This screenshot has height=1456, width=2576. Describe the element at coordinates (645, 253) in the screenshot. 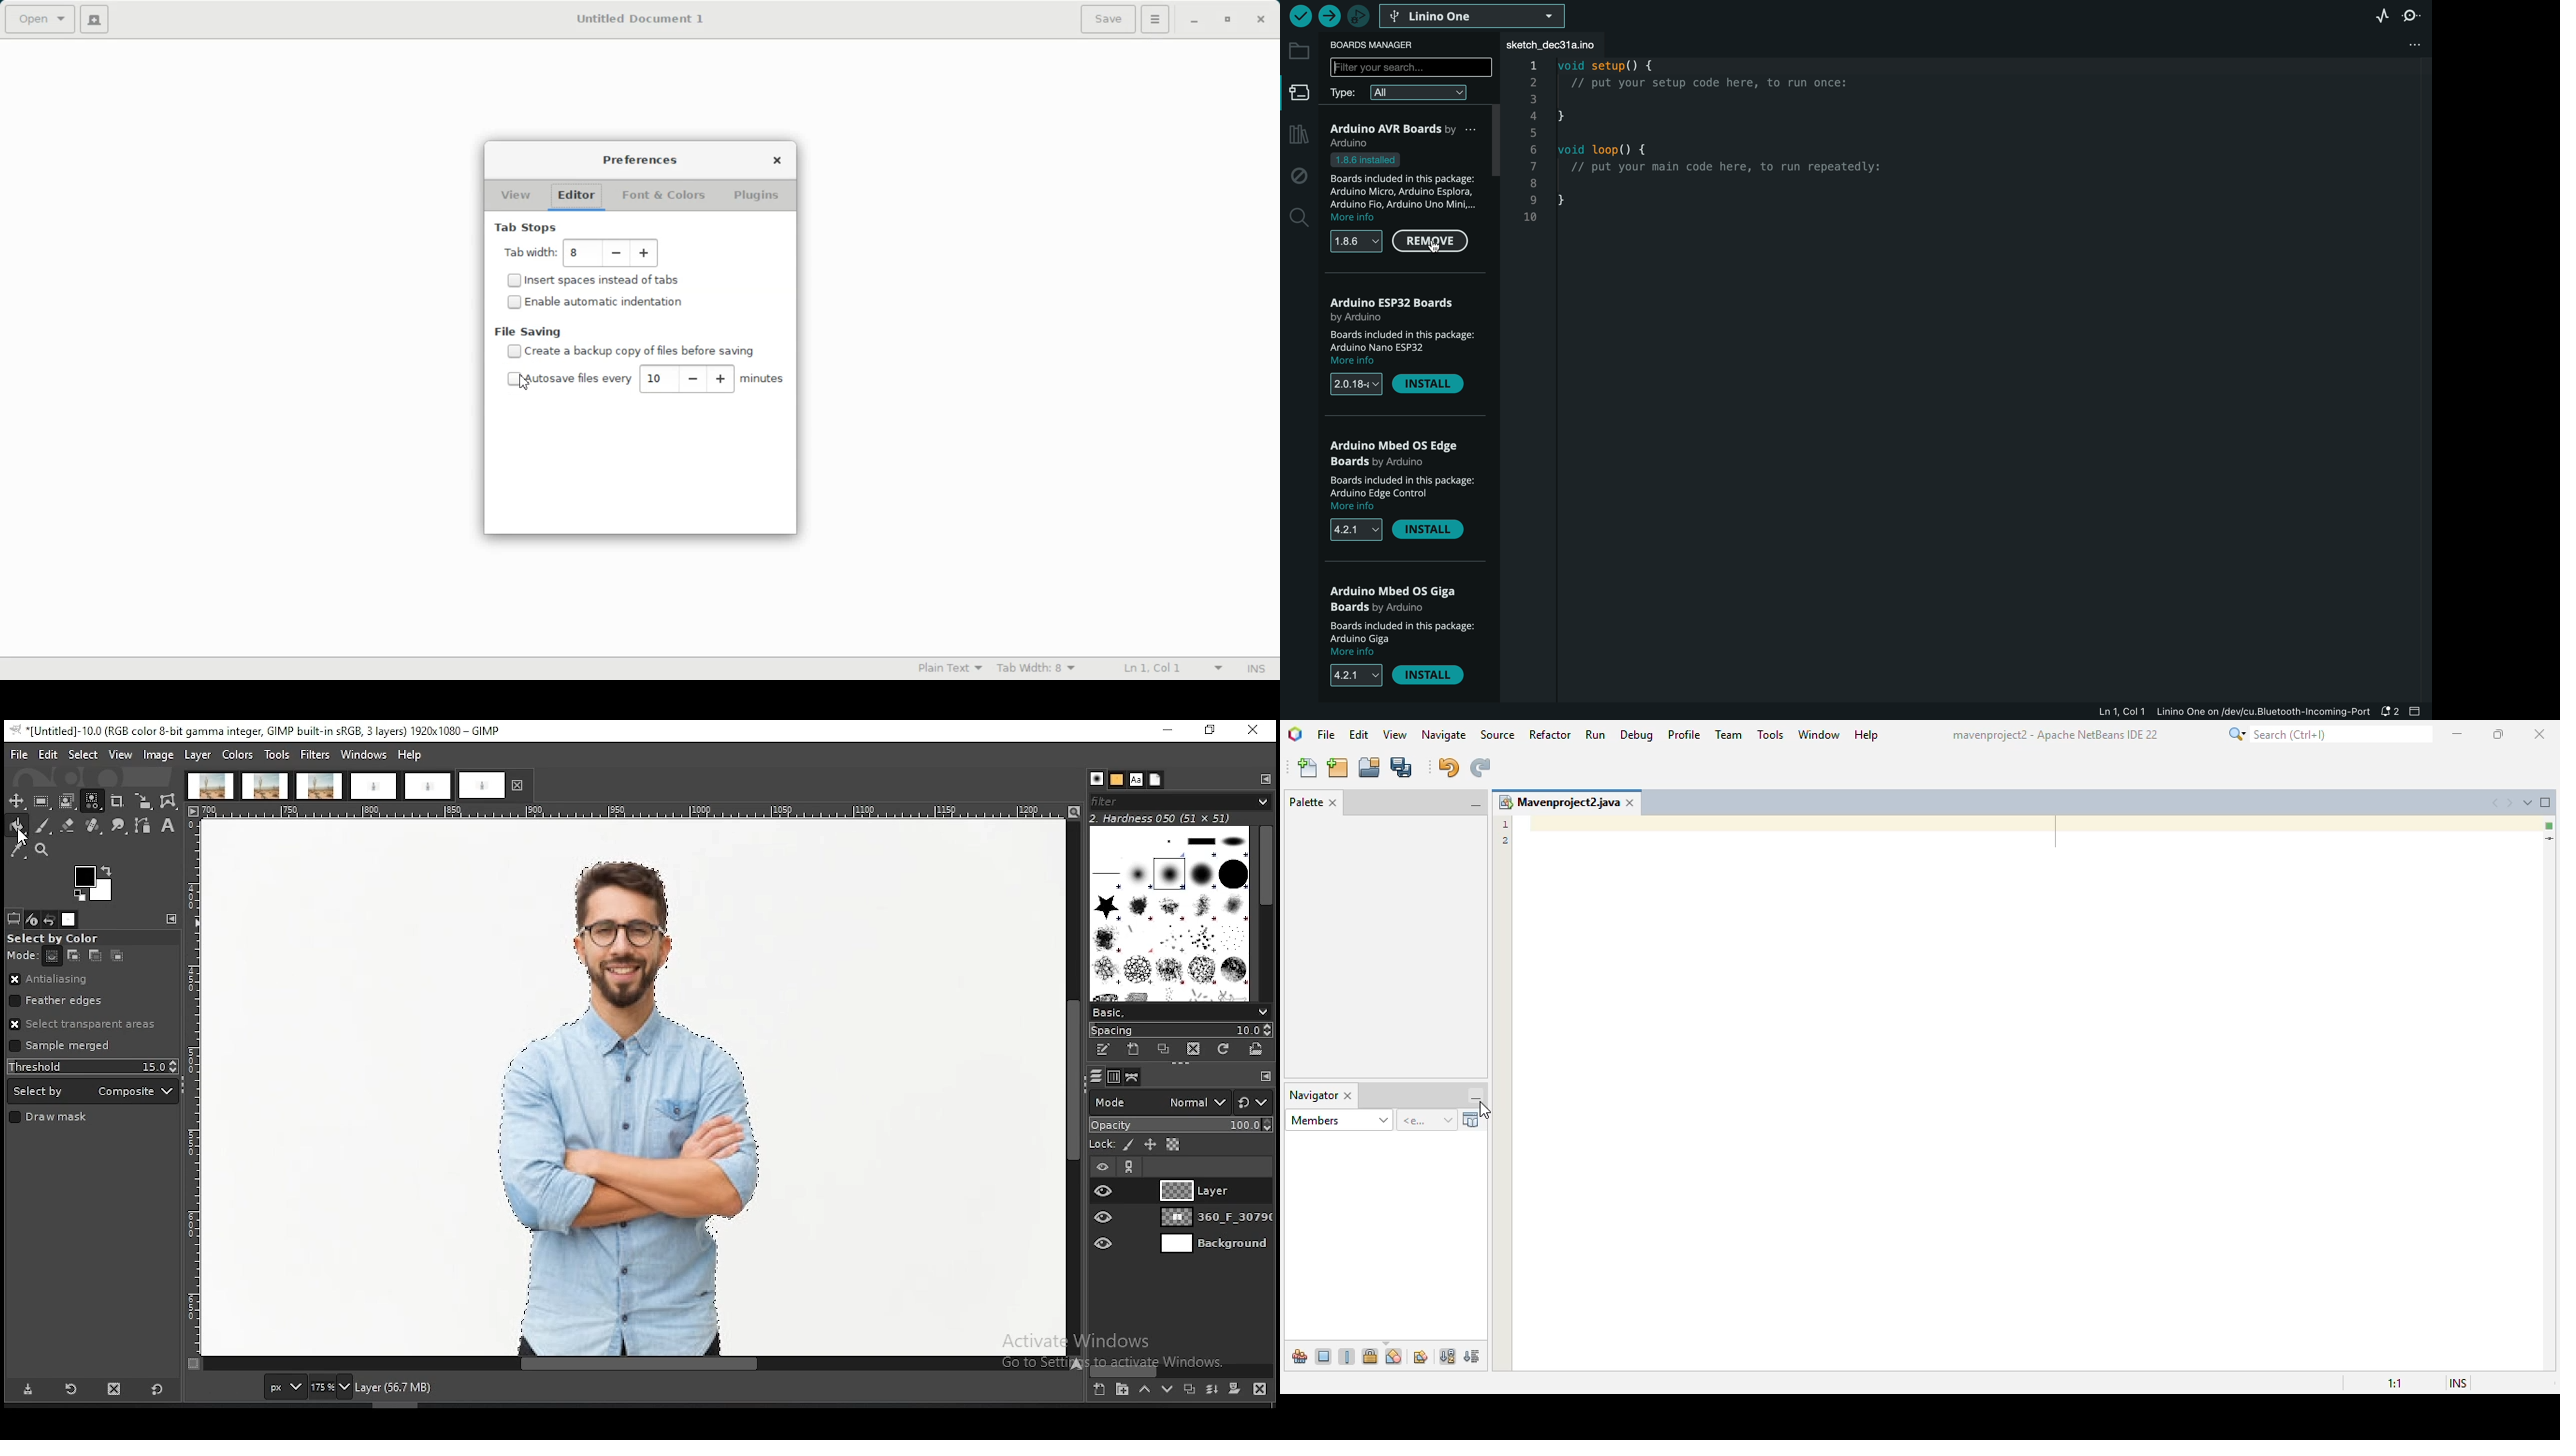

I see `Add` at that location.